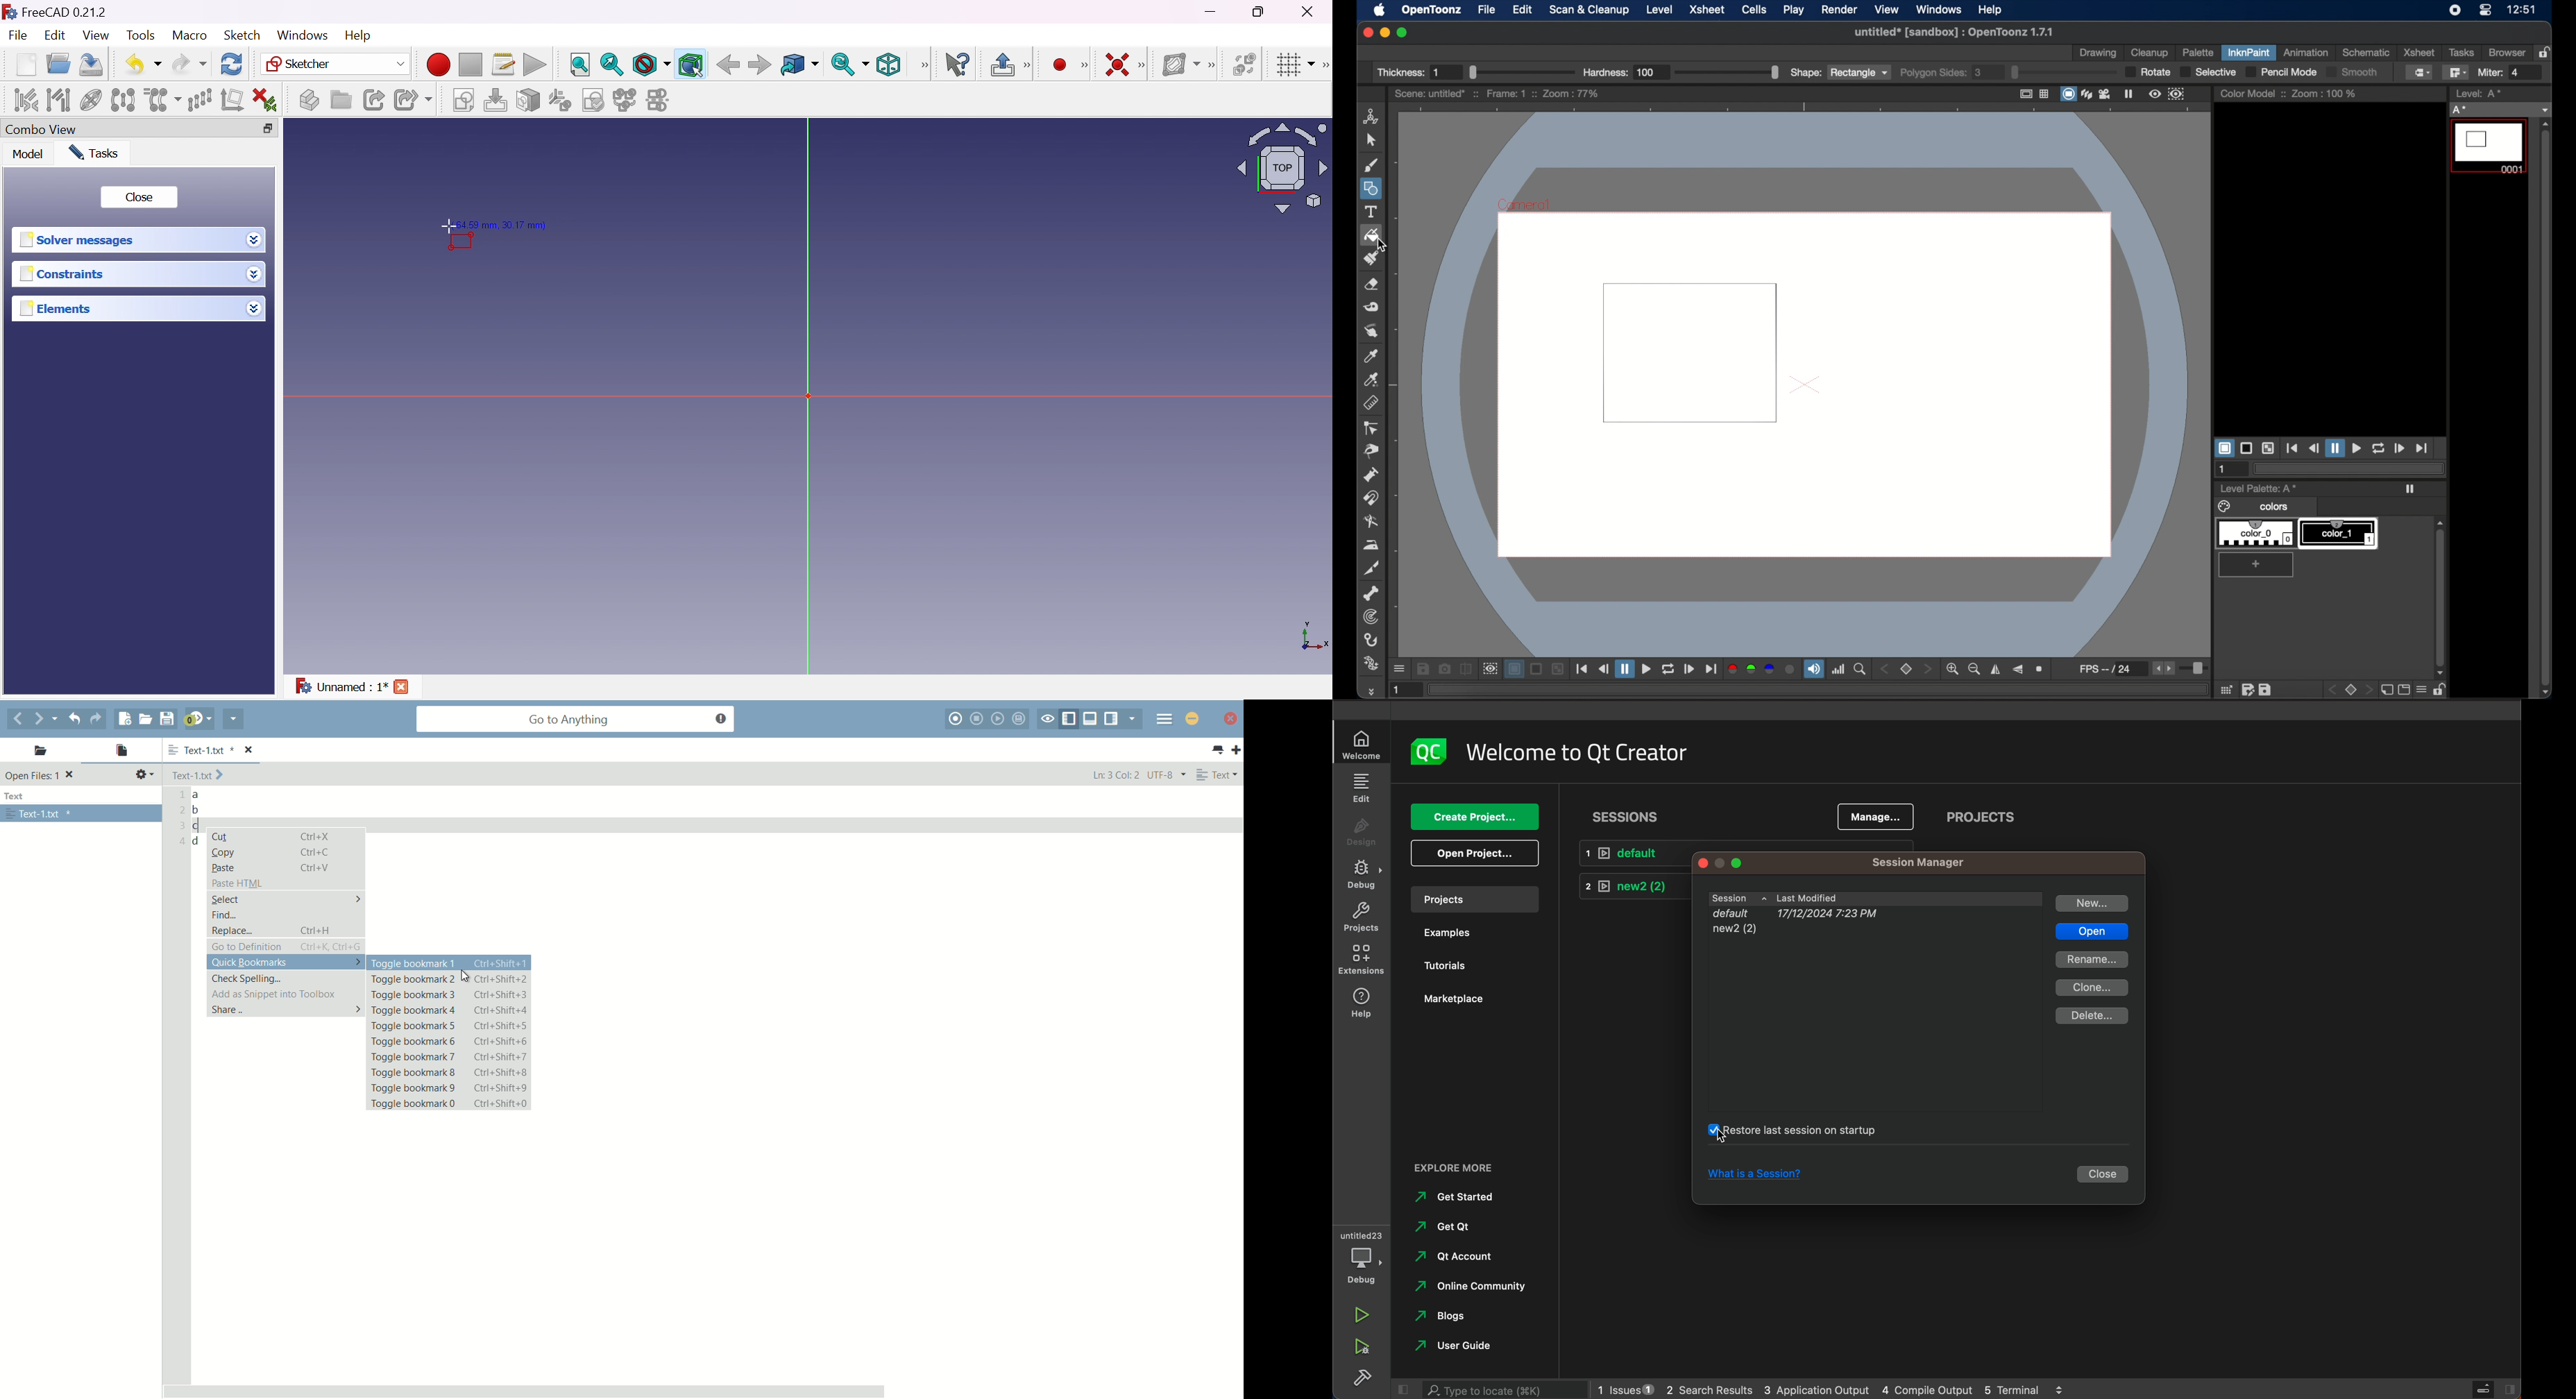  Describe the element at coordinates (659, 100) in the screenshot. I see `Mirror sketch...` at that location.